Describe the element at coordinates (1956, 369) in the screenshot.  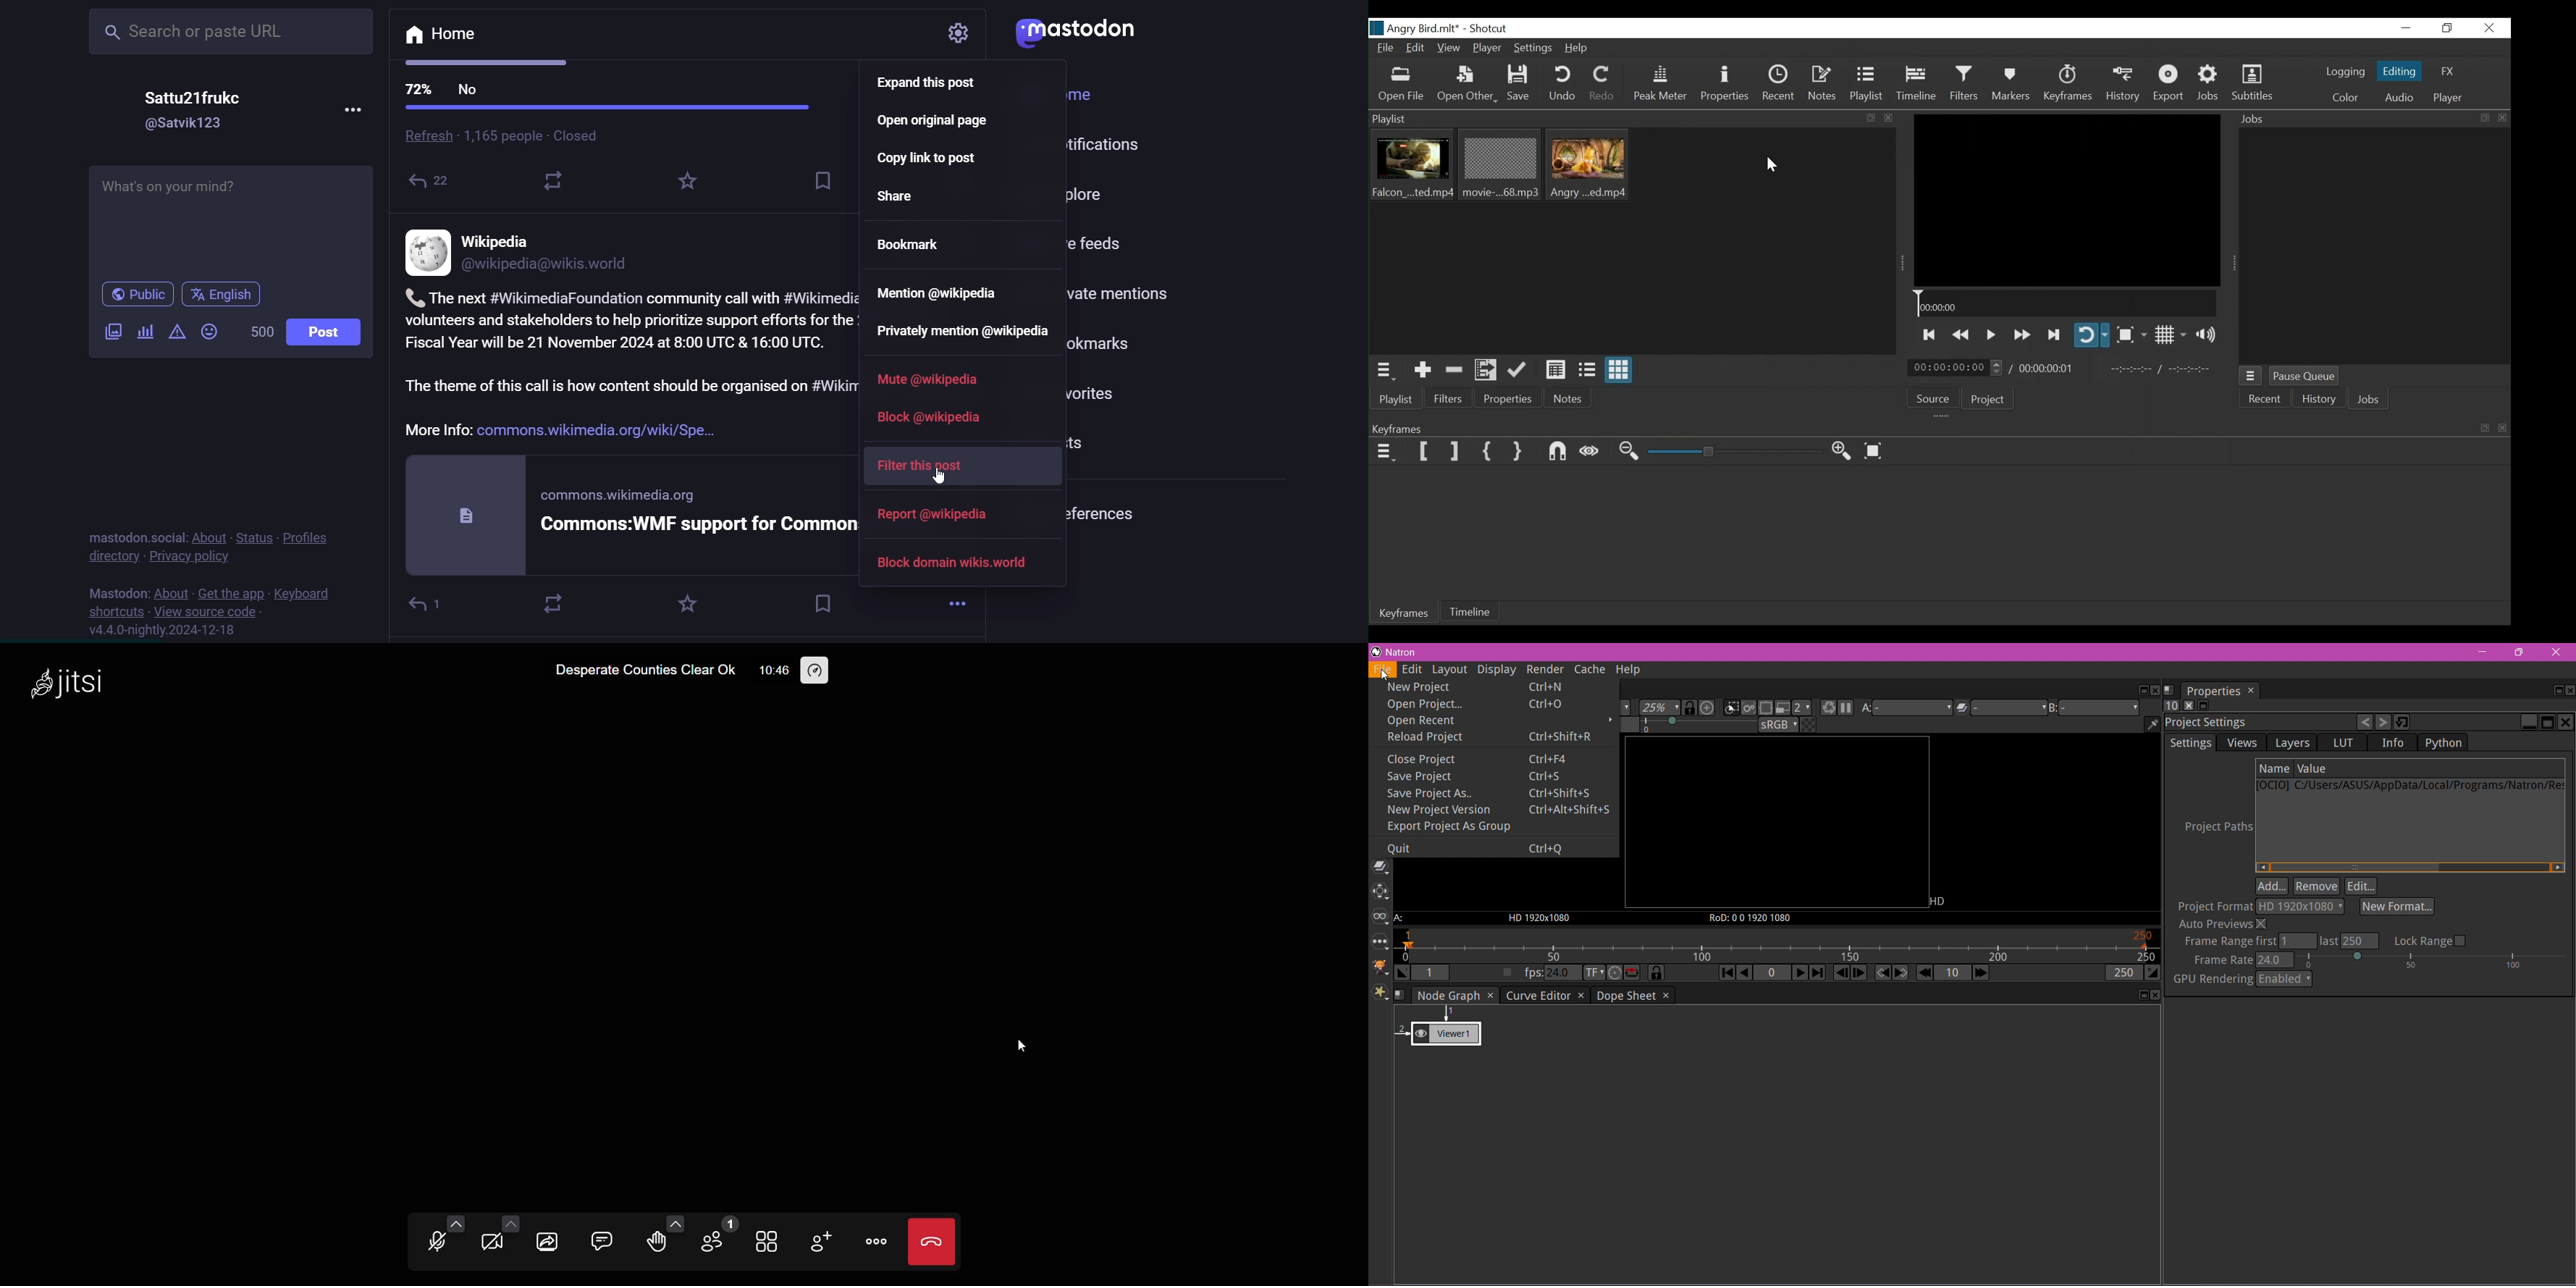
I see `Current Duration` at that location.